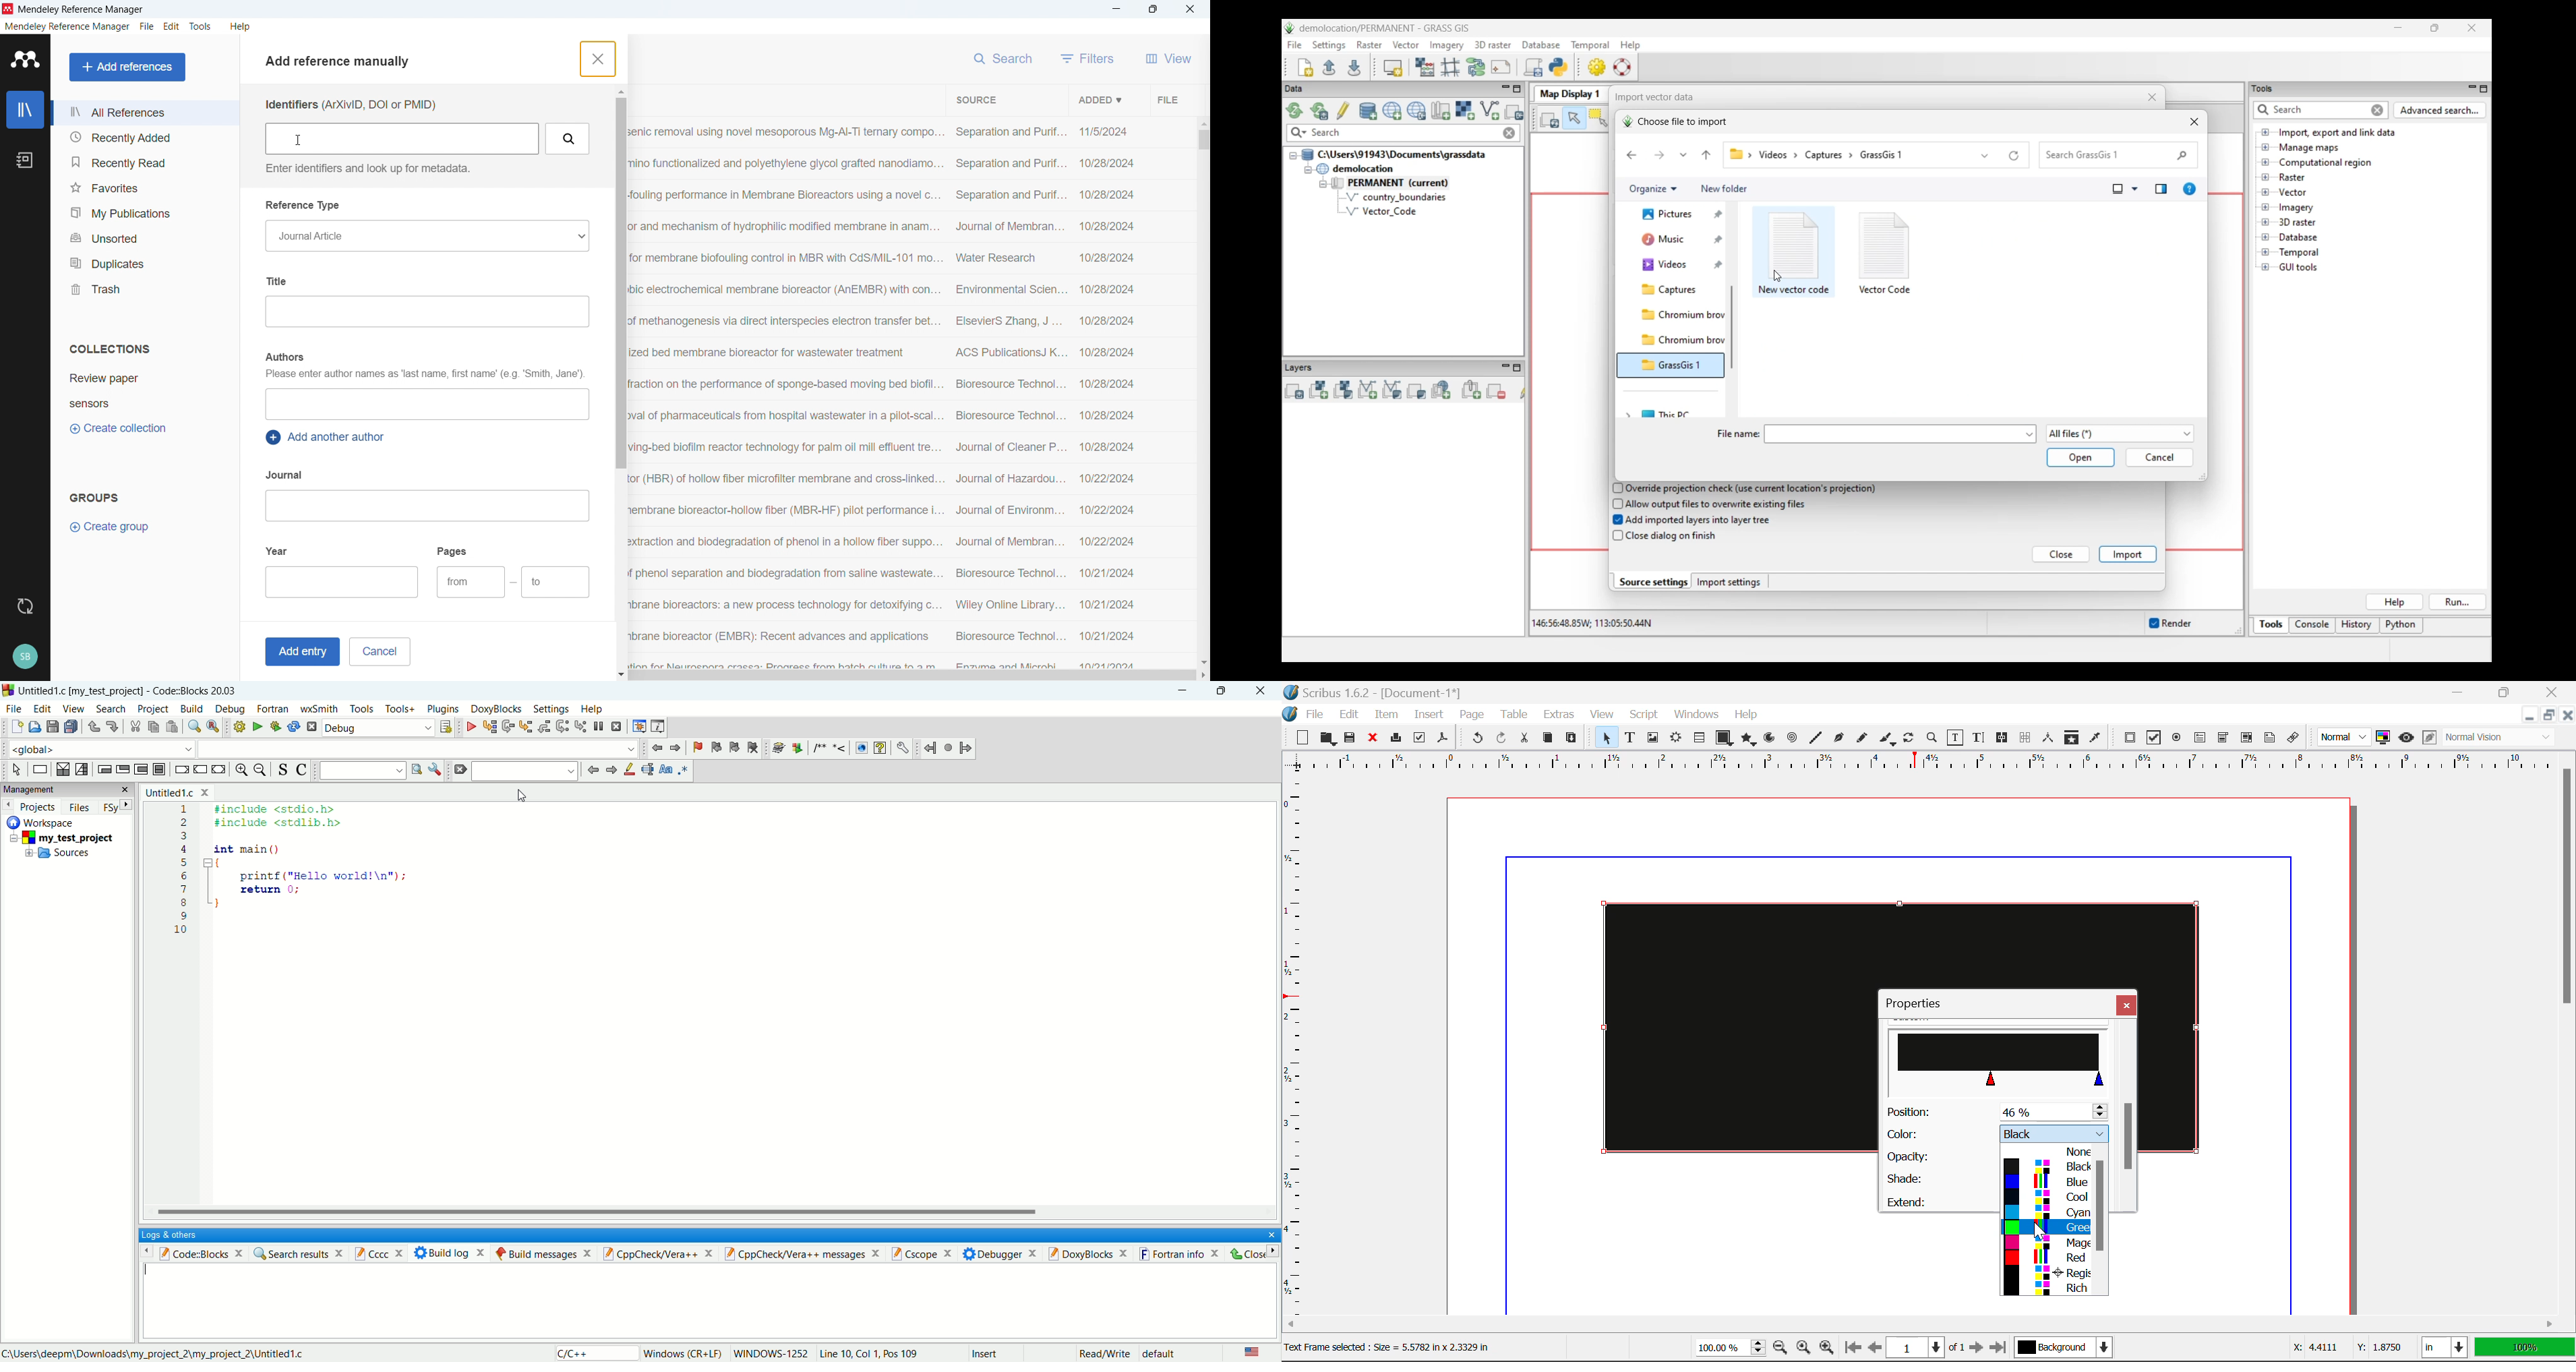 This screenshot has width=2576, height=1372. Describe the element at coordinates (25, 607) in the screenshot. I see `Sync ` at that location.